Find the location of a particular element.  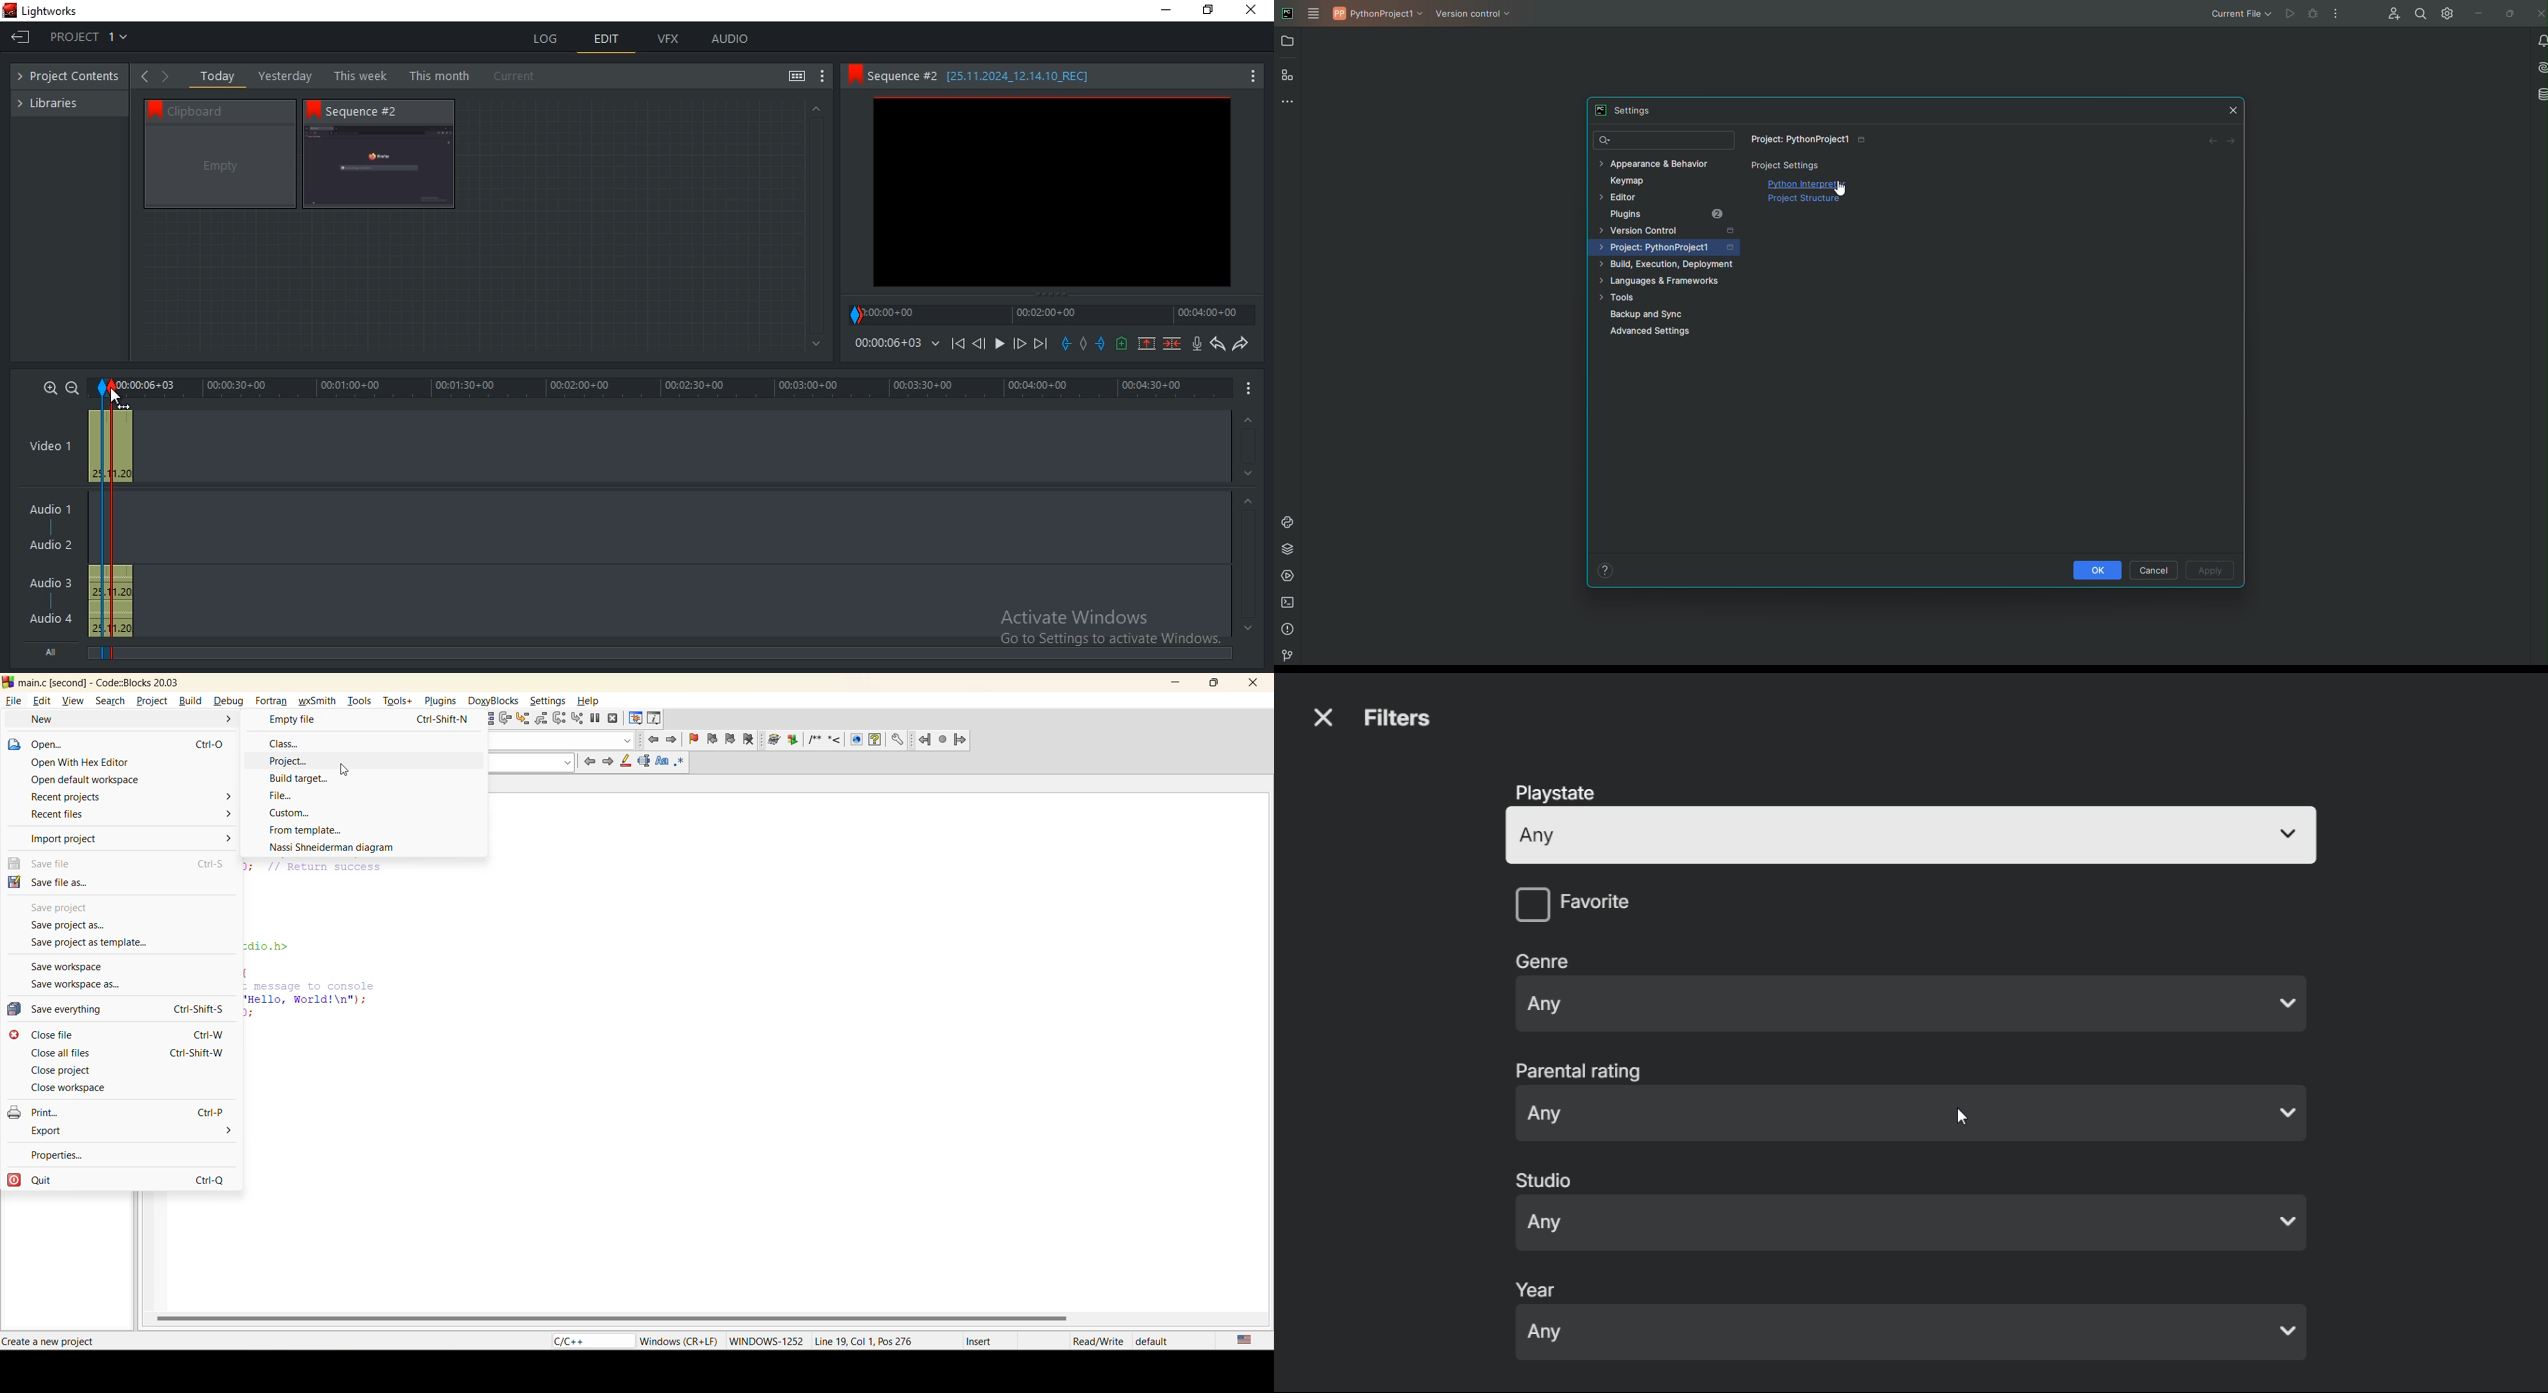

audio is located at coordinates (110, 602).